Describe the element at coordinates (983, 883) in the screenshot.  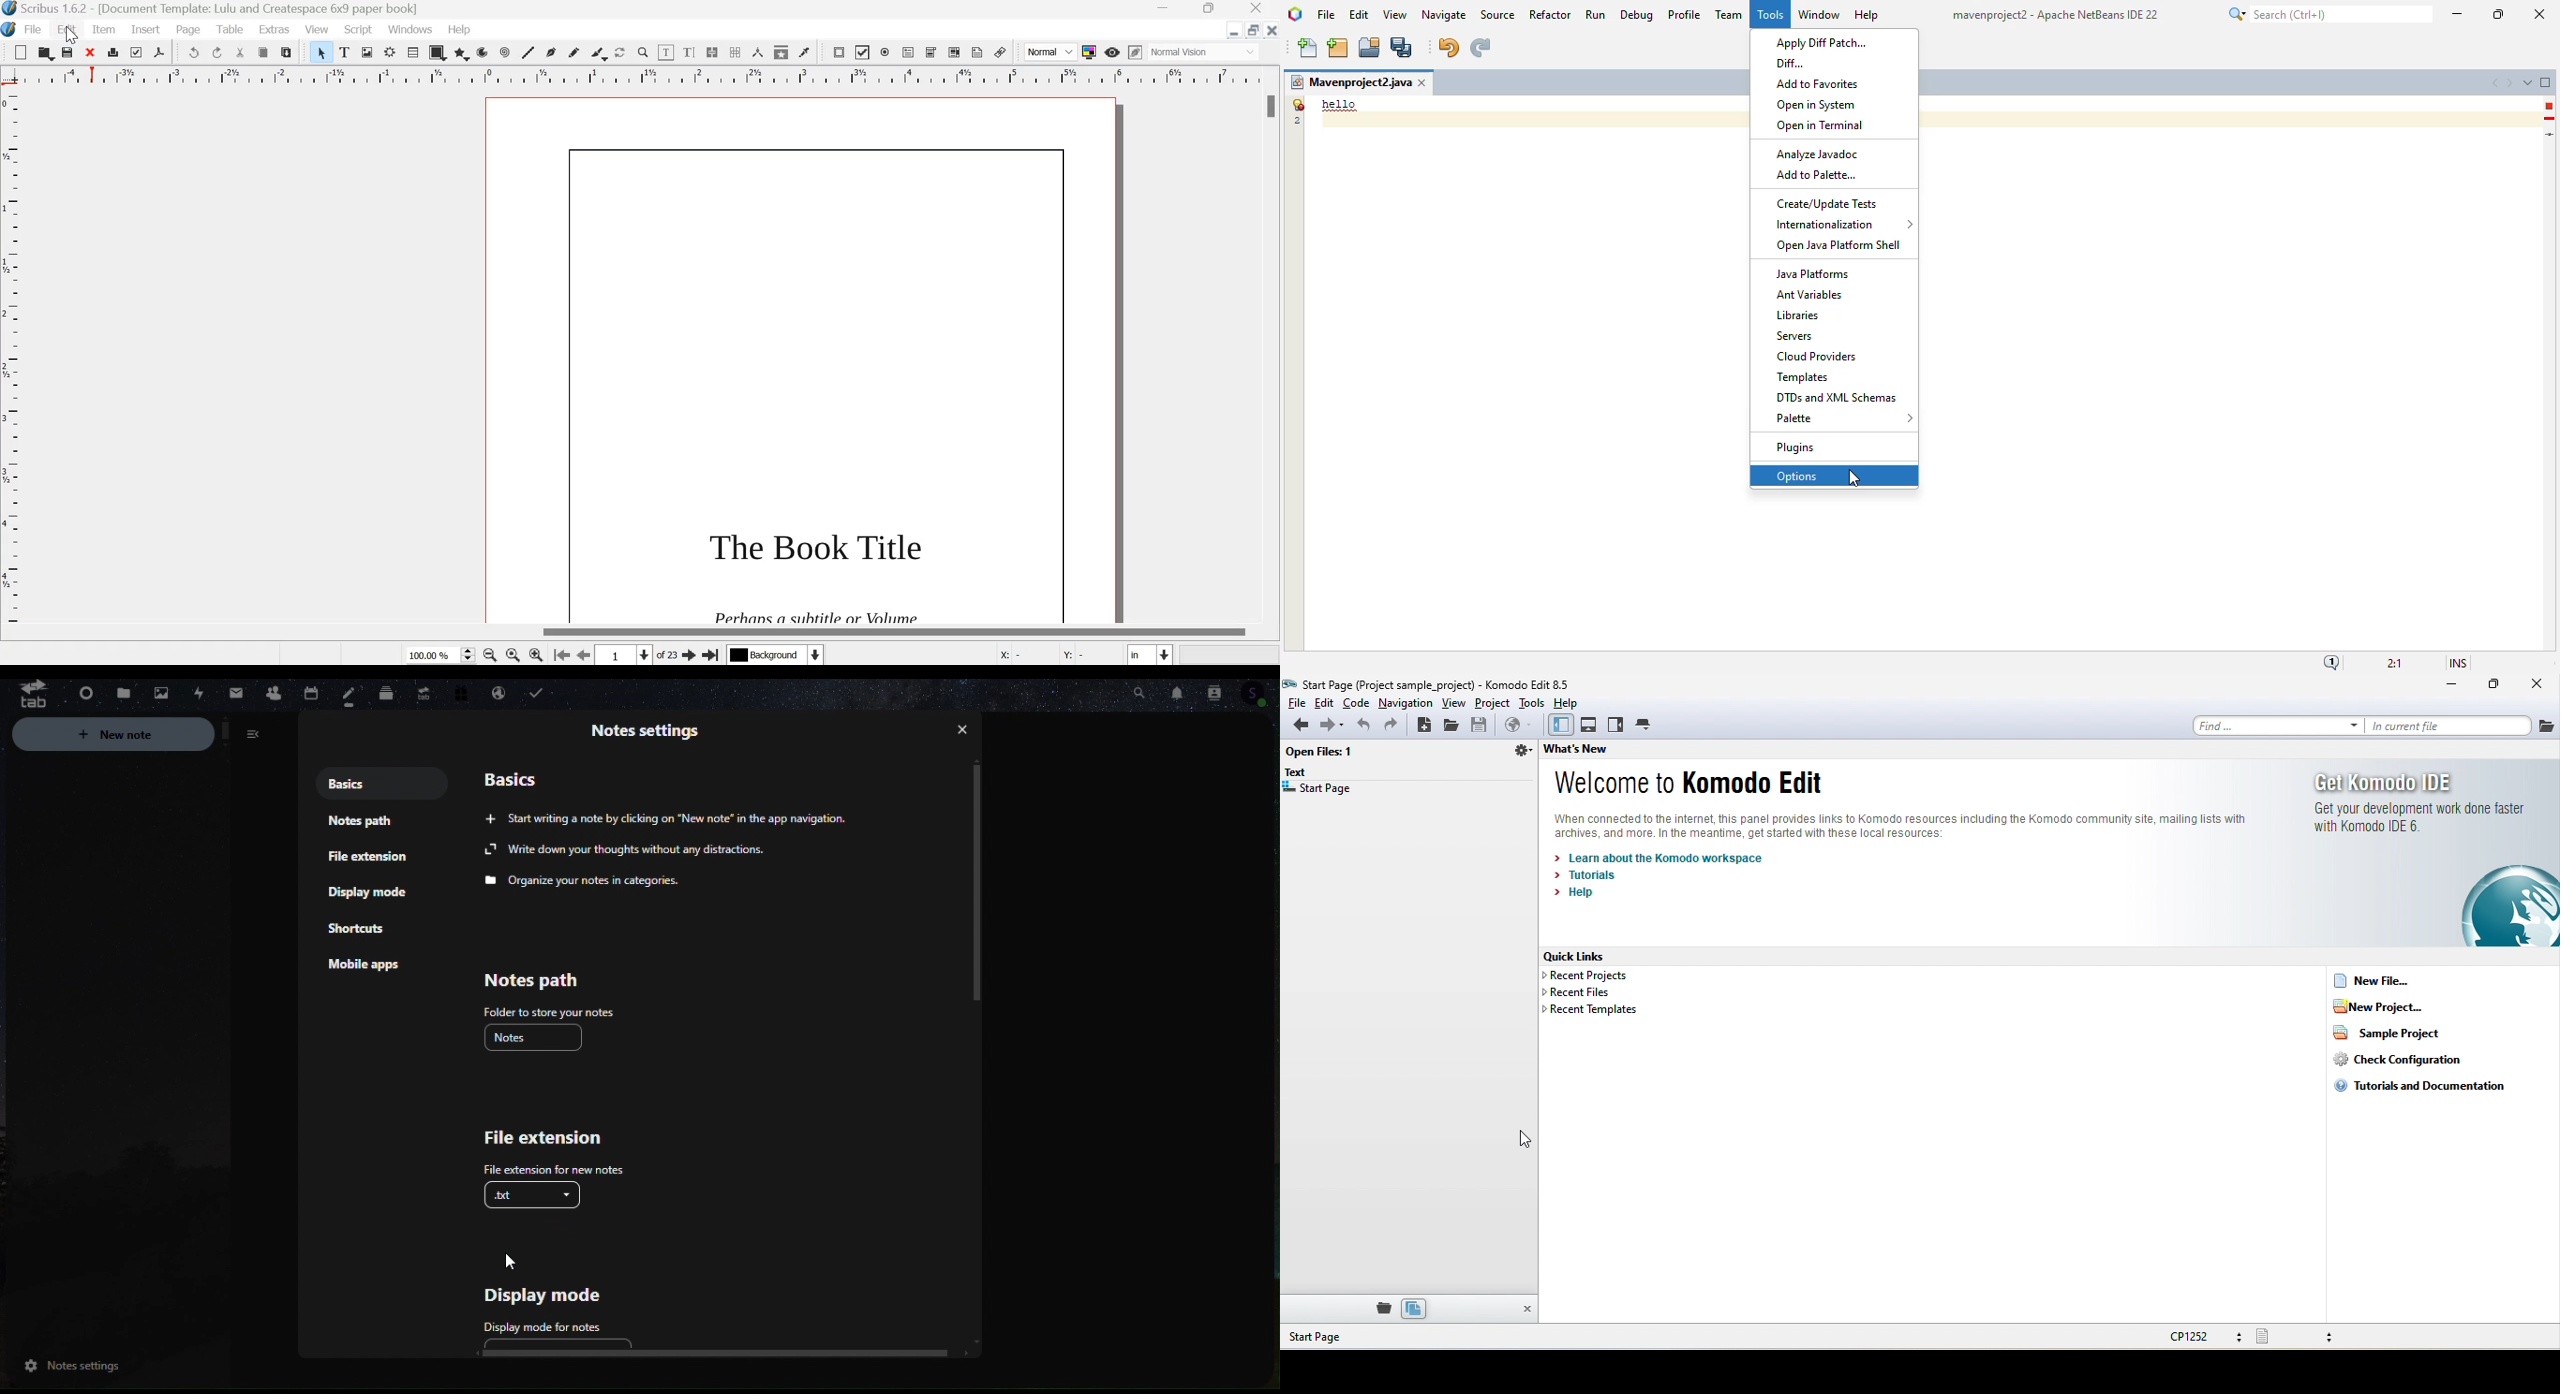
I see `Vertical scrollbar` at that location.